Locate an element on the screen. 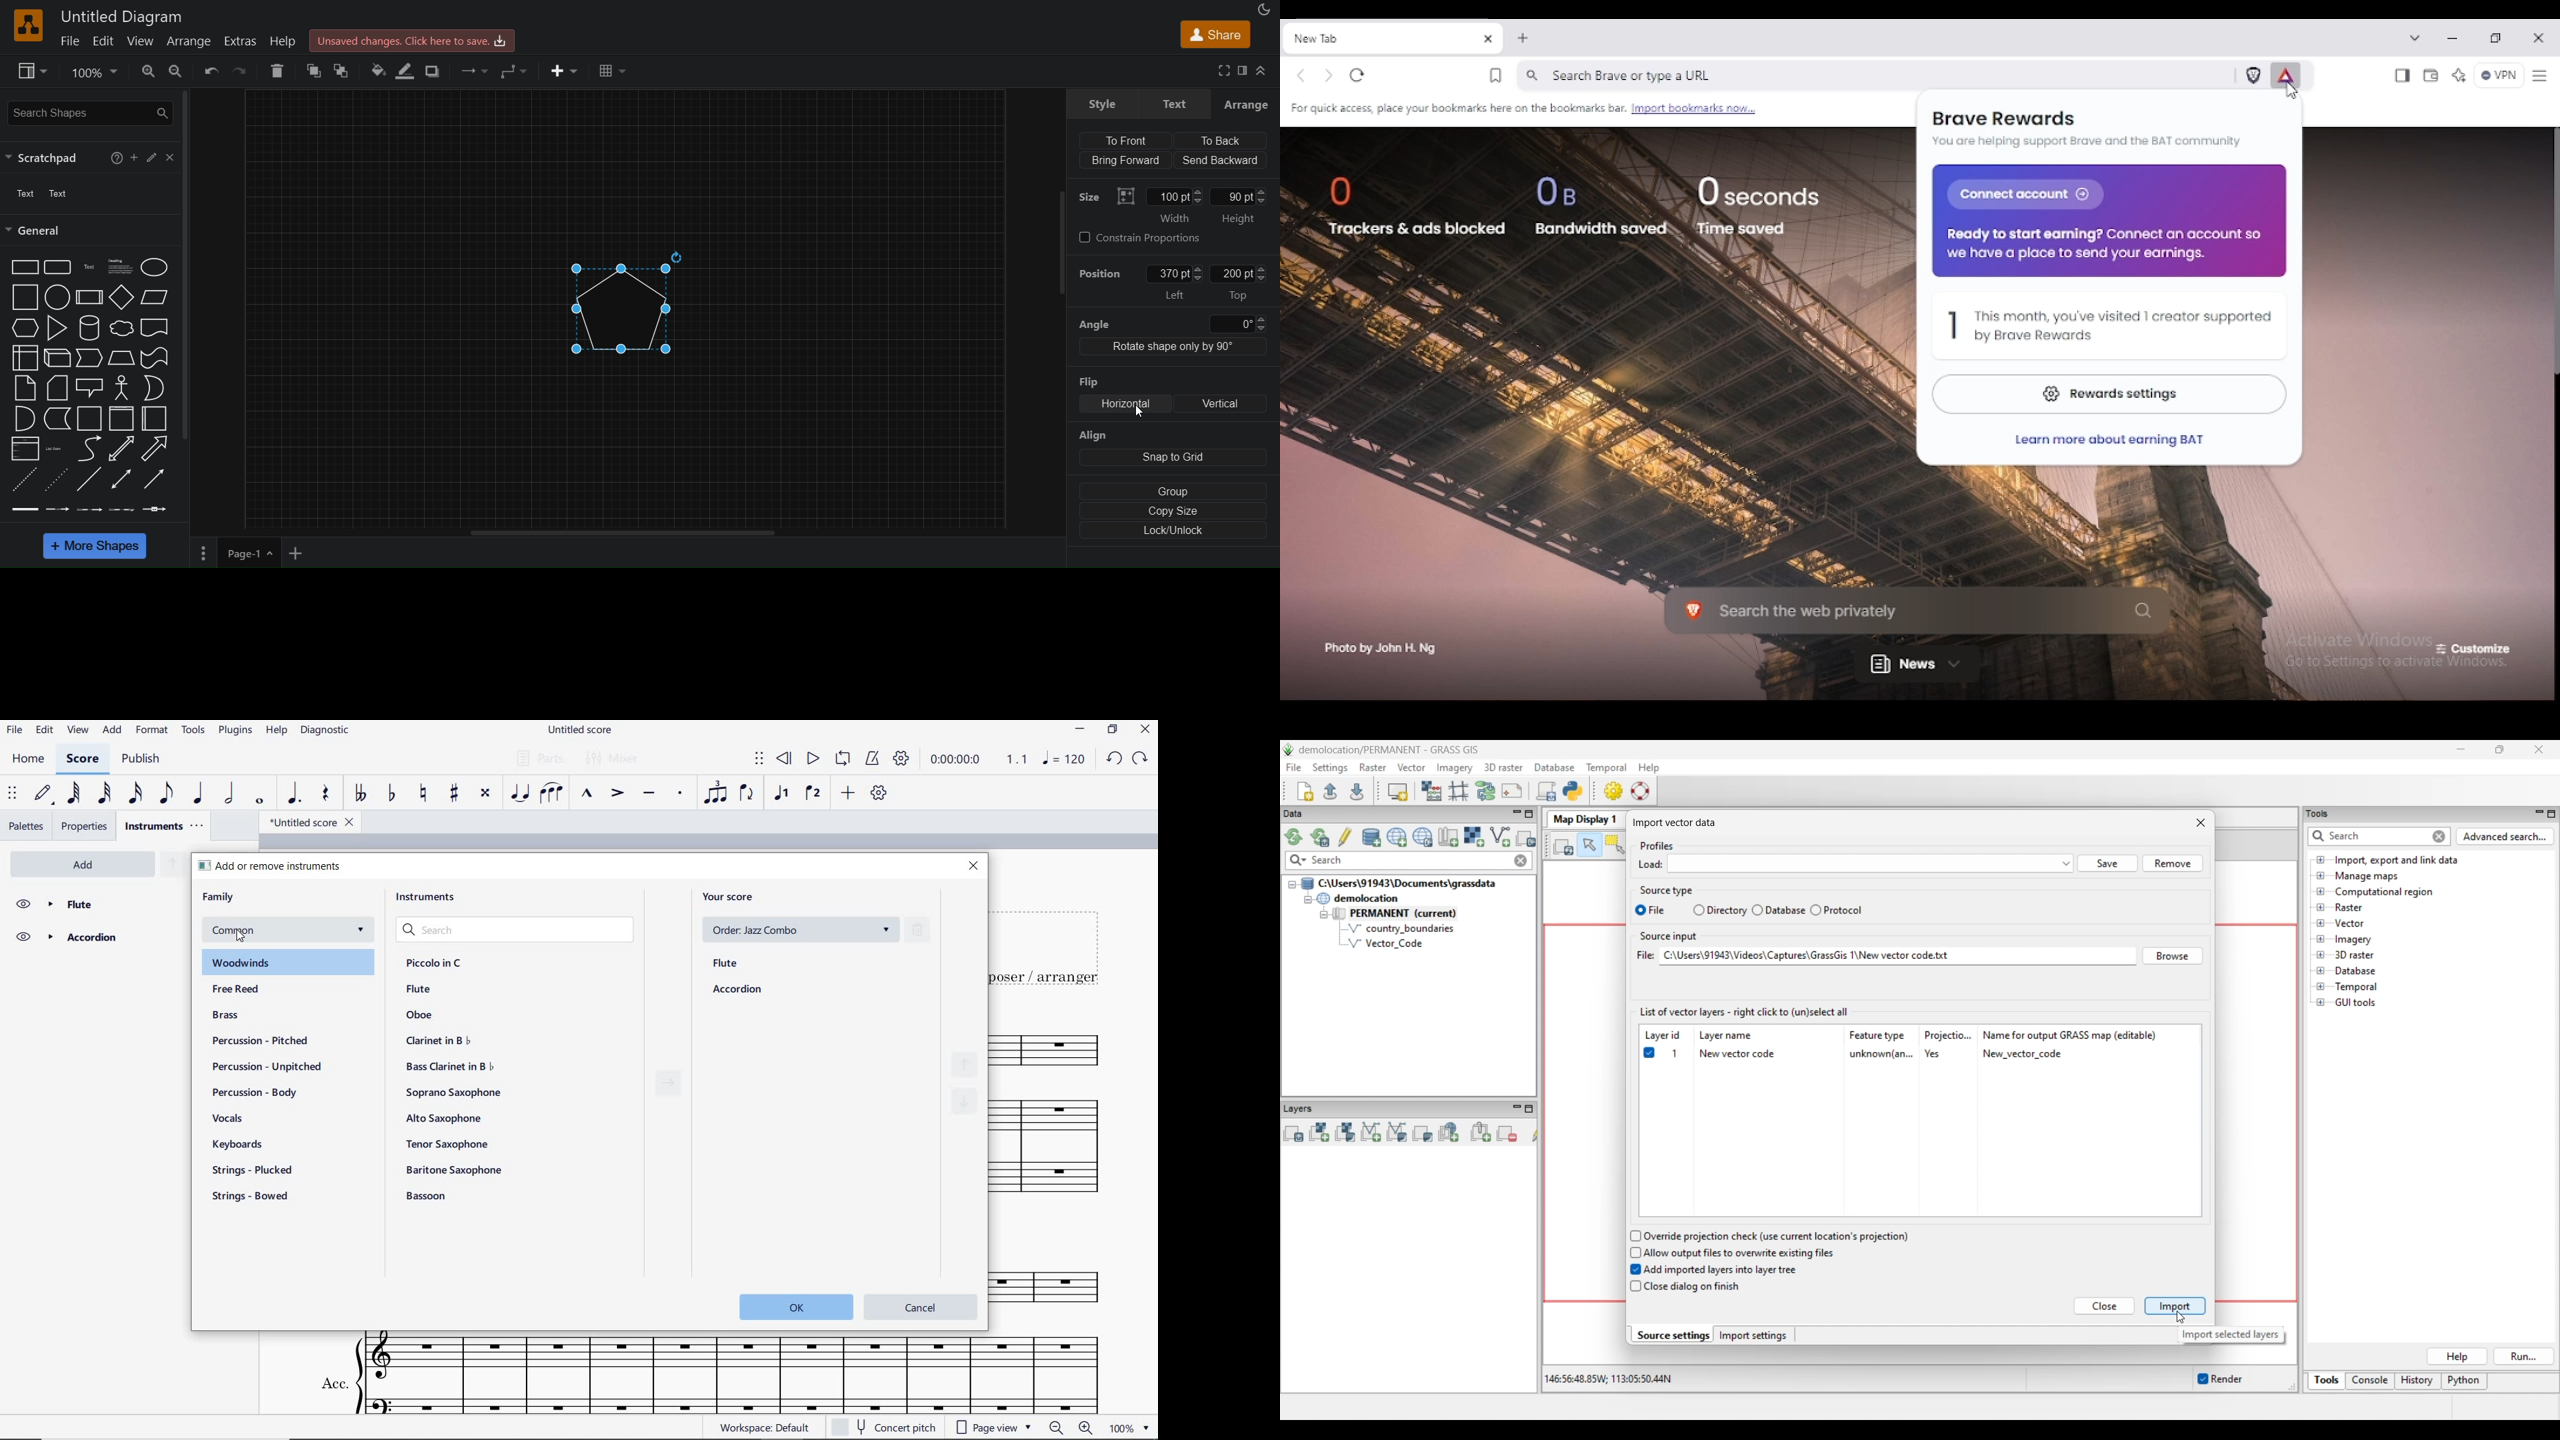 The width and height of the screenshot is (2576, 1456). instruments is located at coordinates (423, 897).